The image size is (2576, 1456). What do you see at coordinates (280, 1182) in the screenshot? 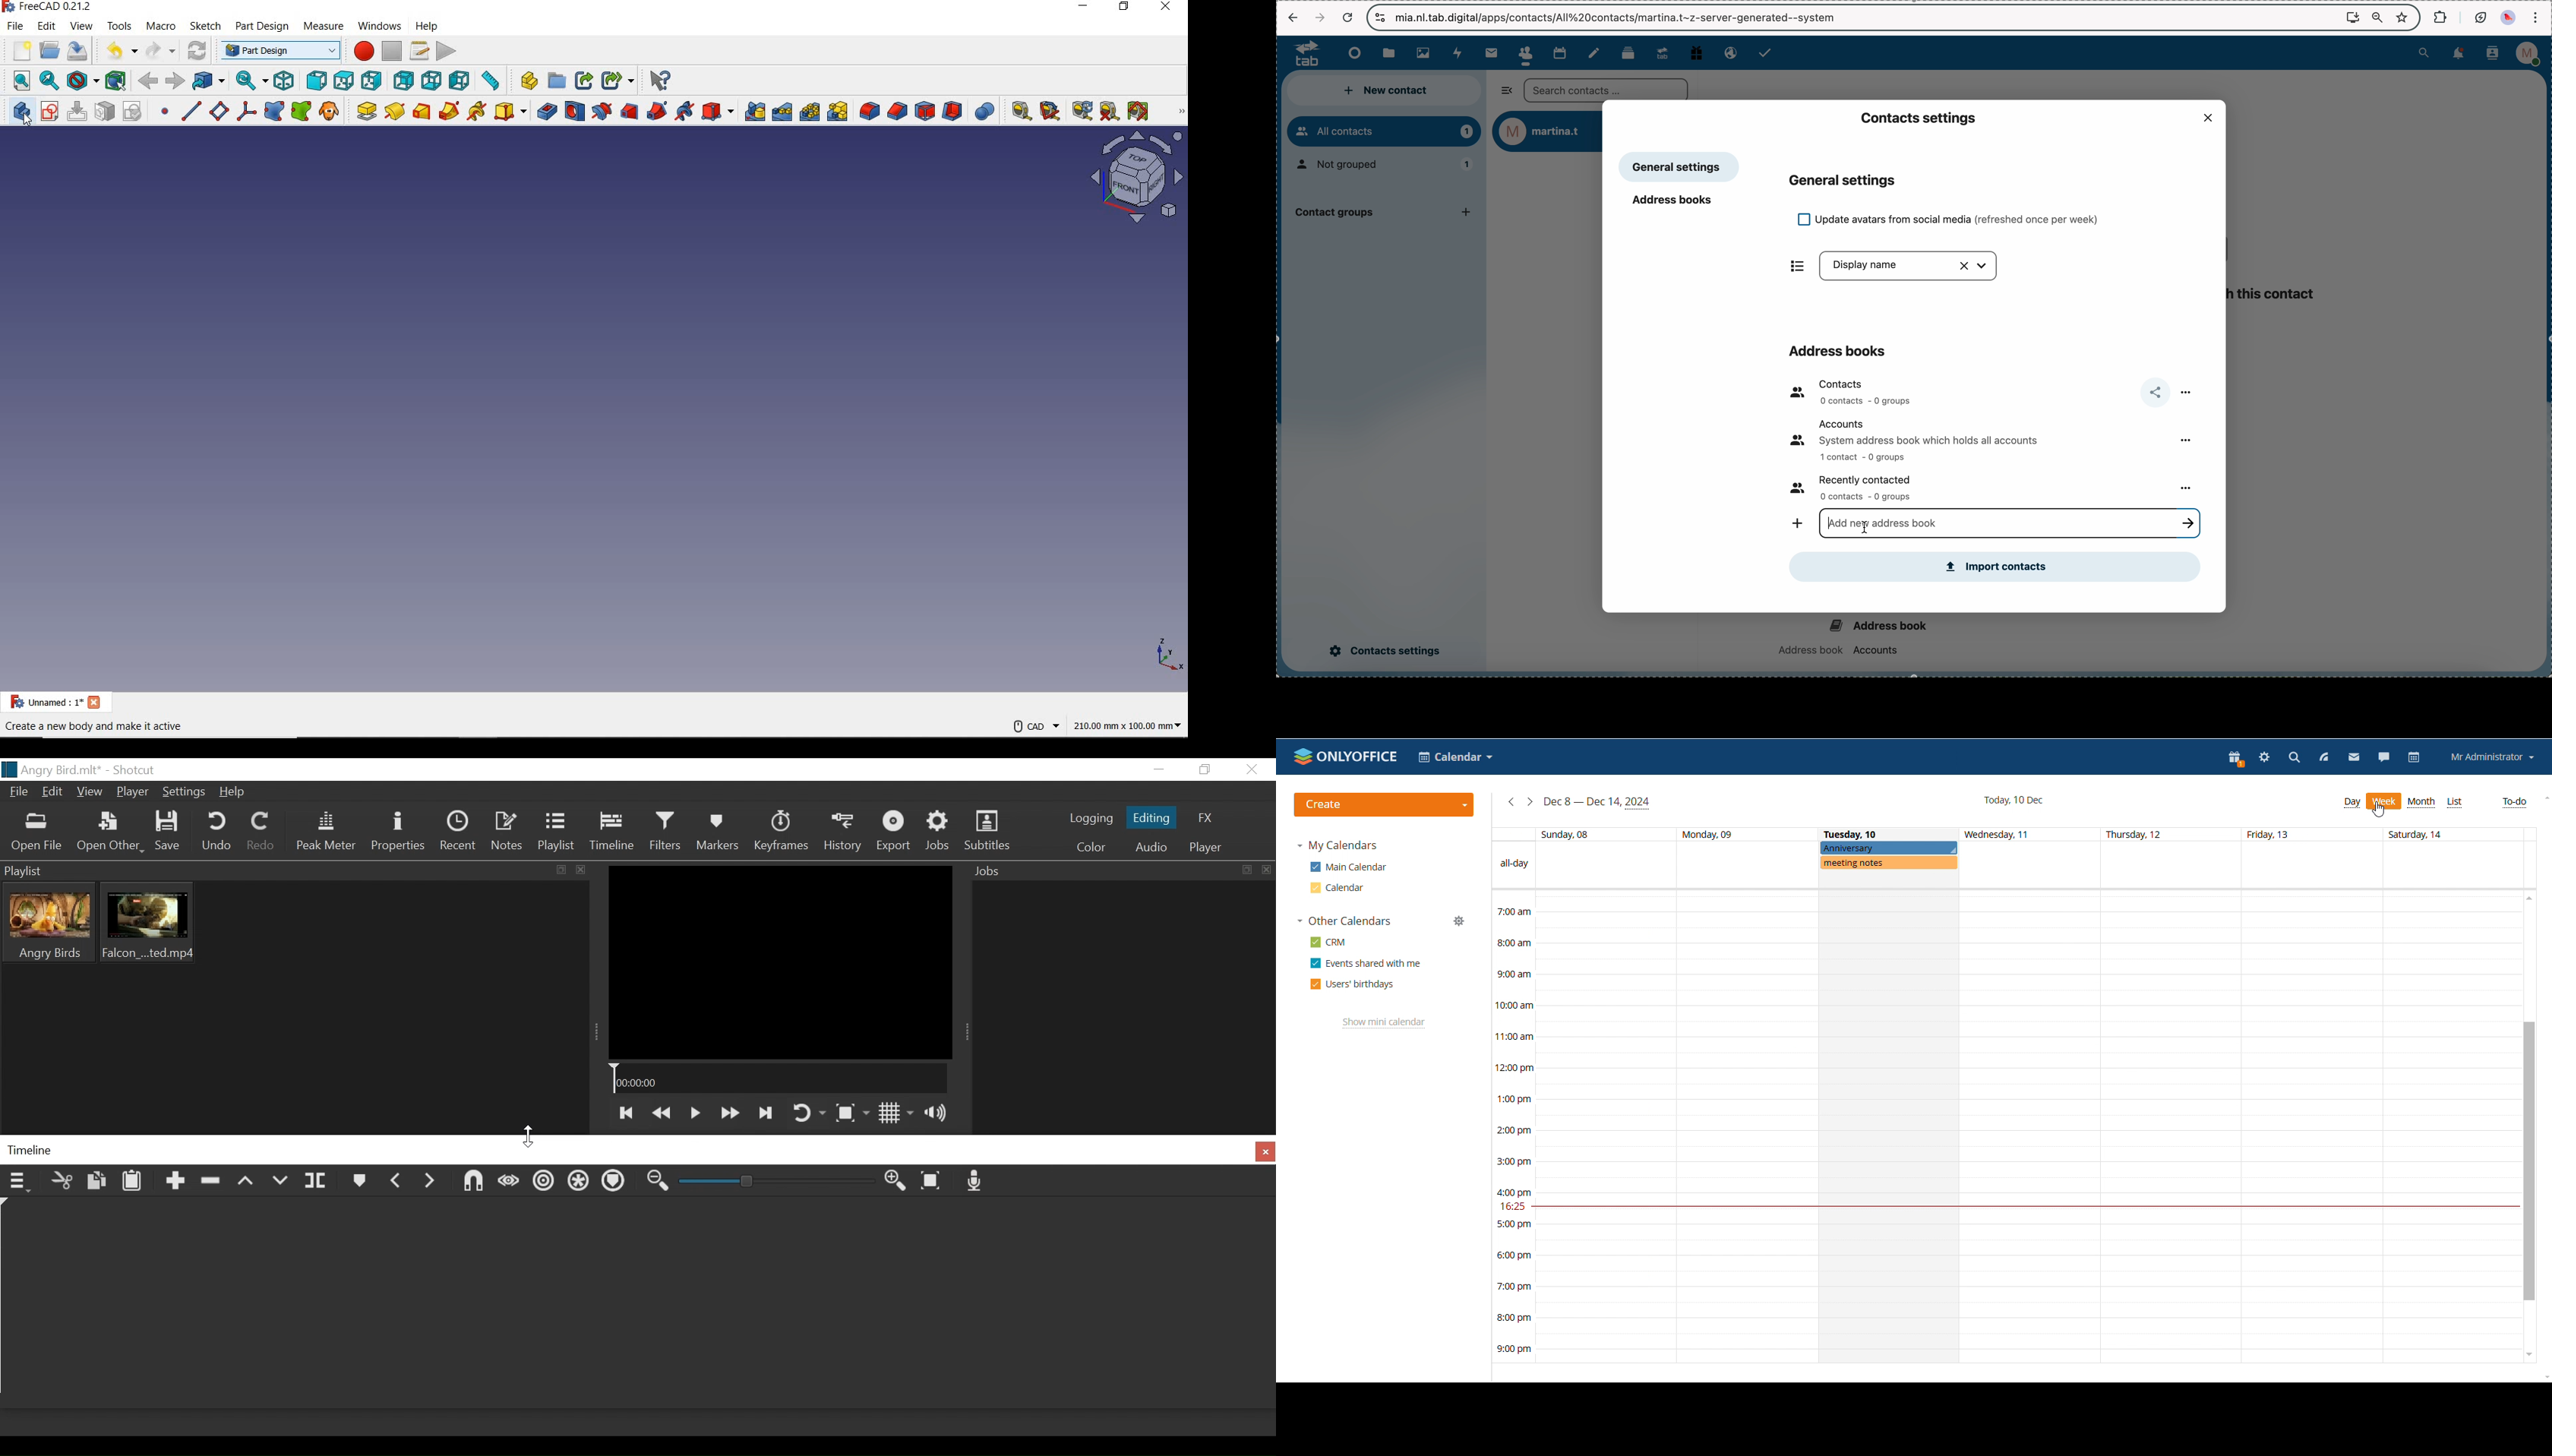
I see `Overwrite` at bounding box center [280, 1182].